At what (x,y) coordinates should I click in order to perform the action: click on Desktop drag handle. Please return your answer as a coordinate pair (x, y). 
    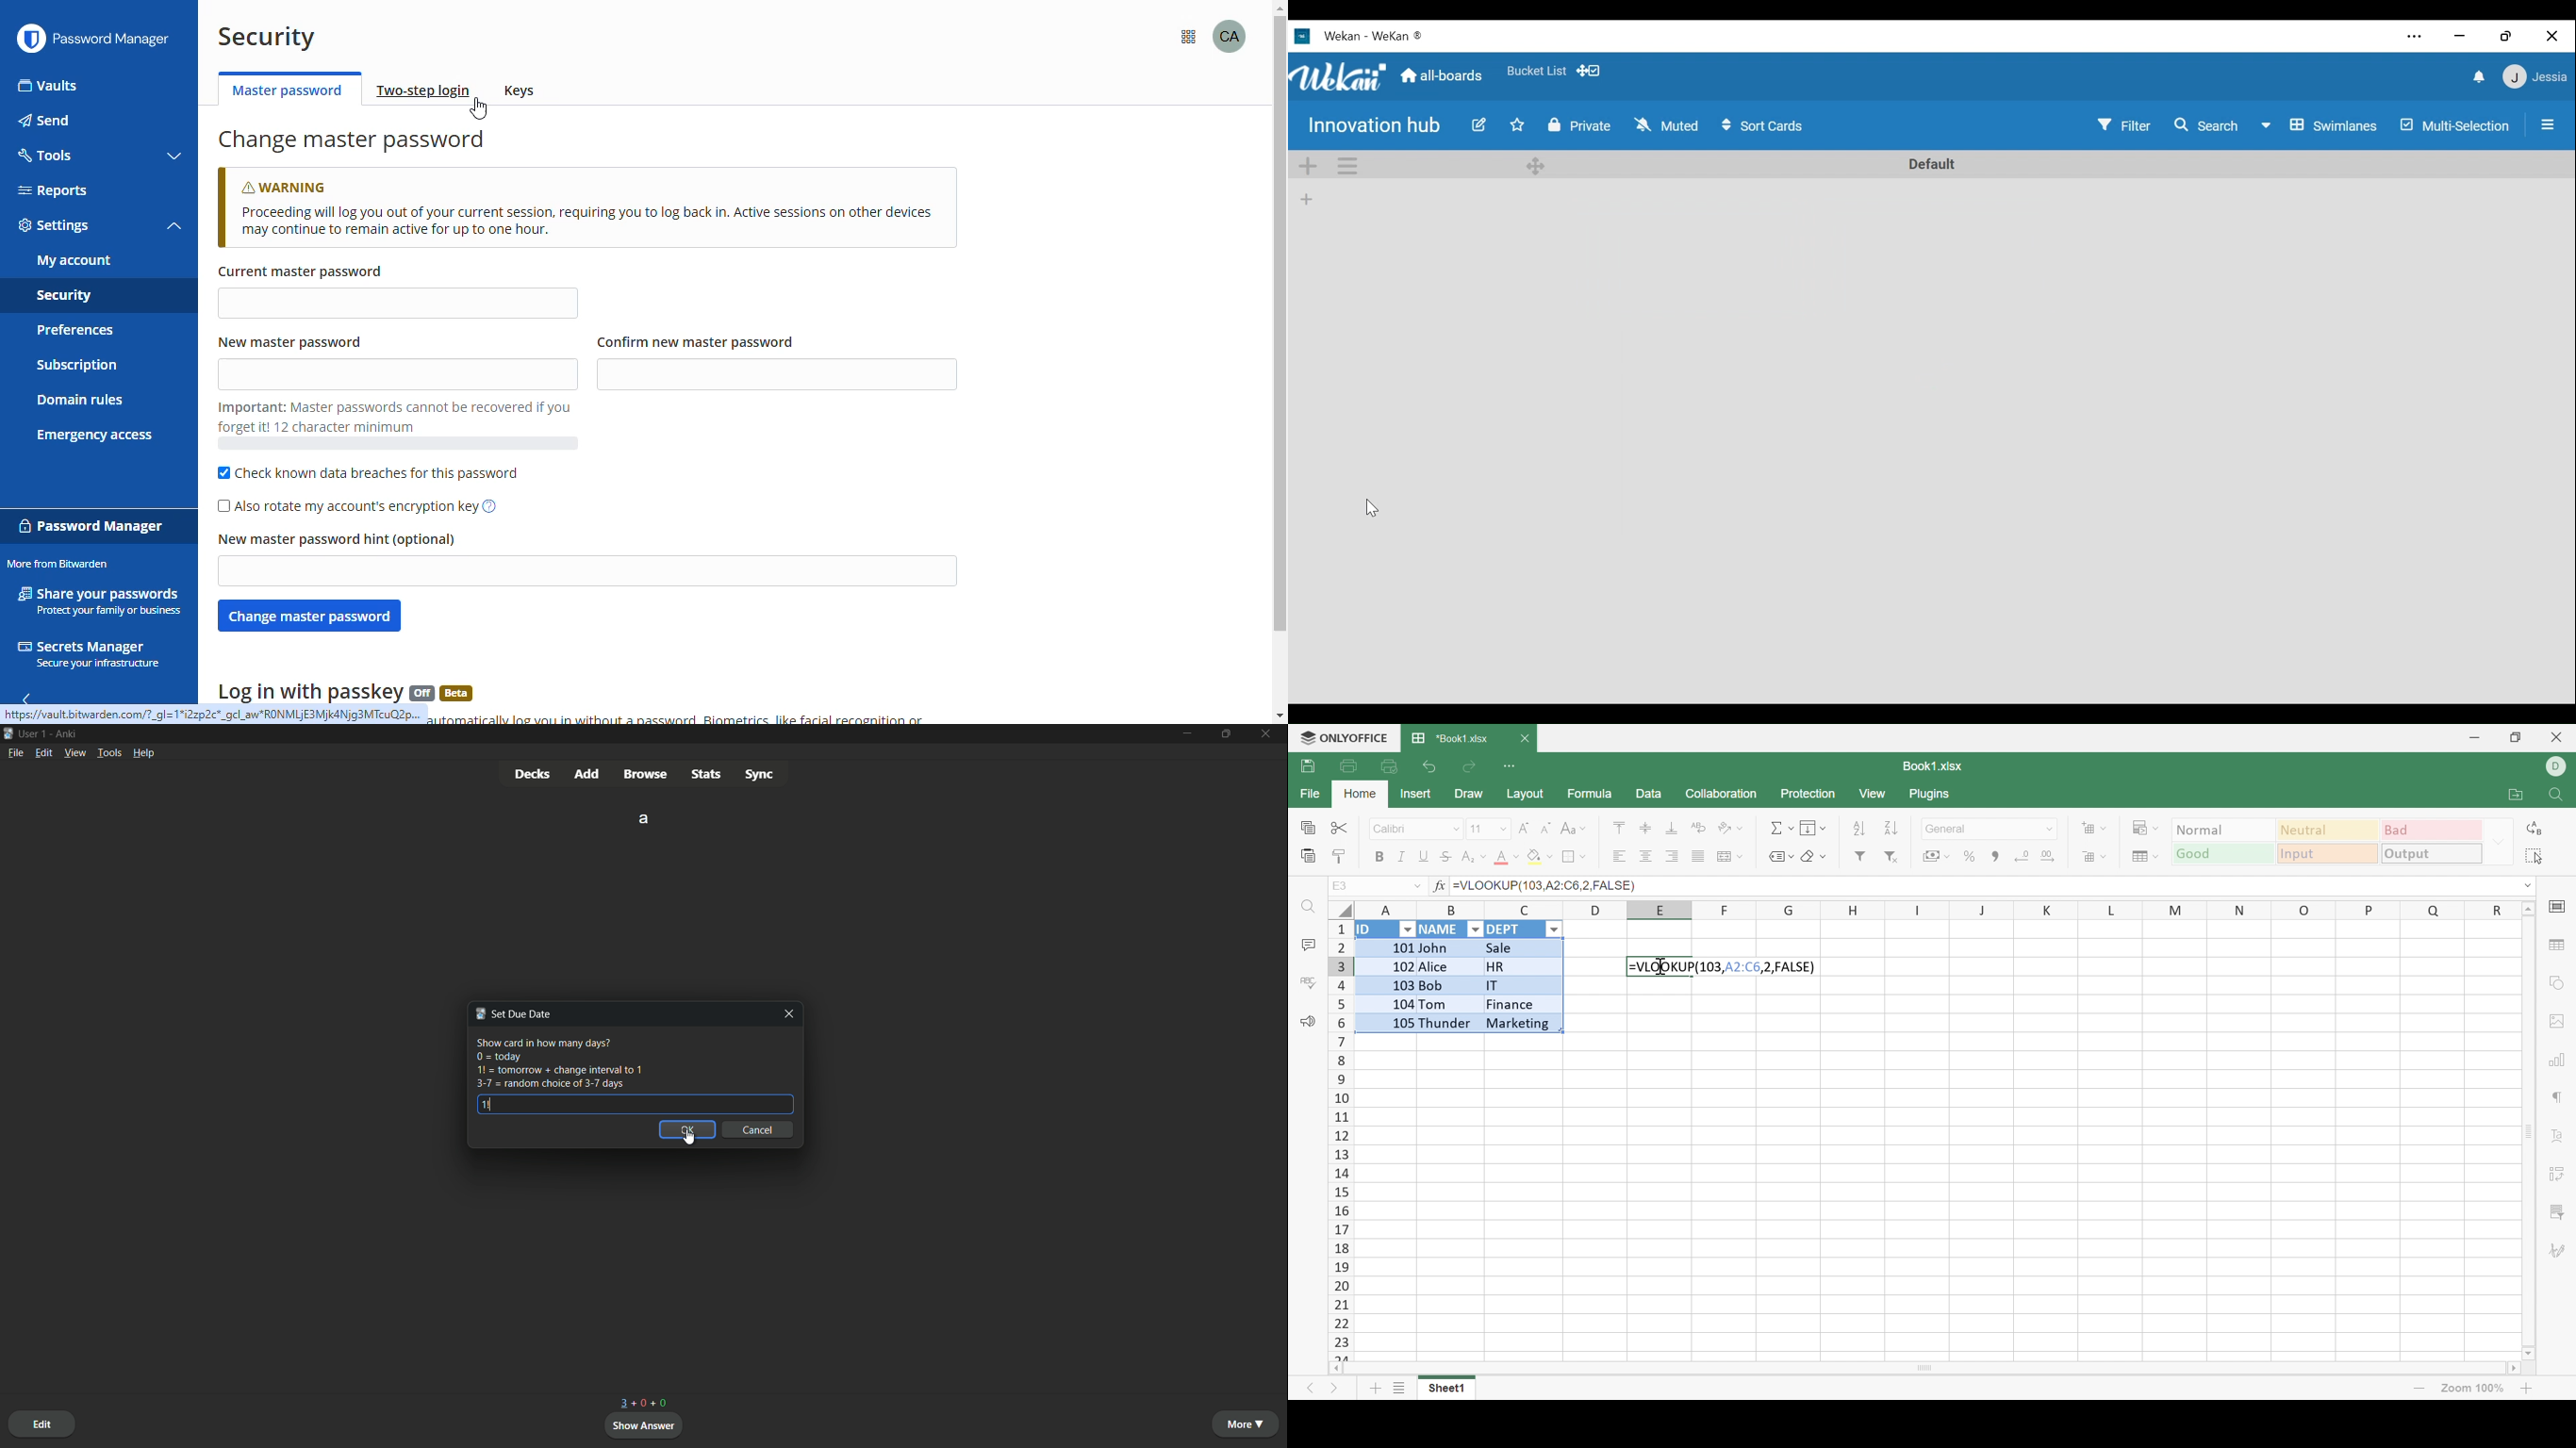
    Looking at the image, I should click on (1535, 166).